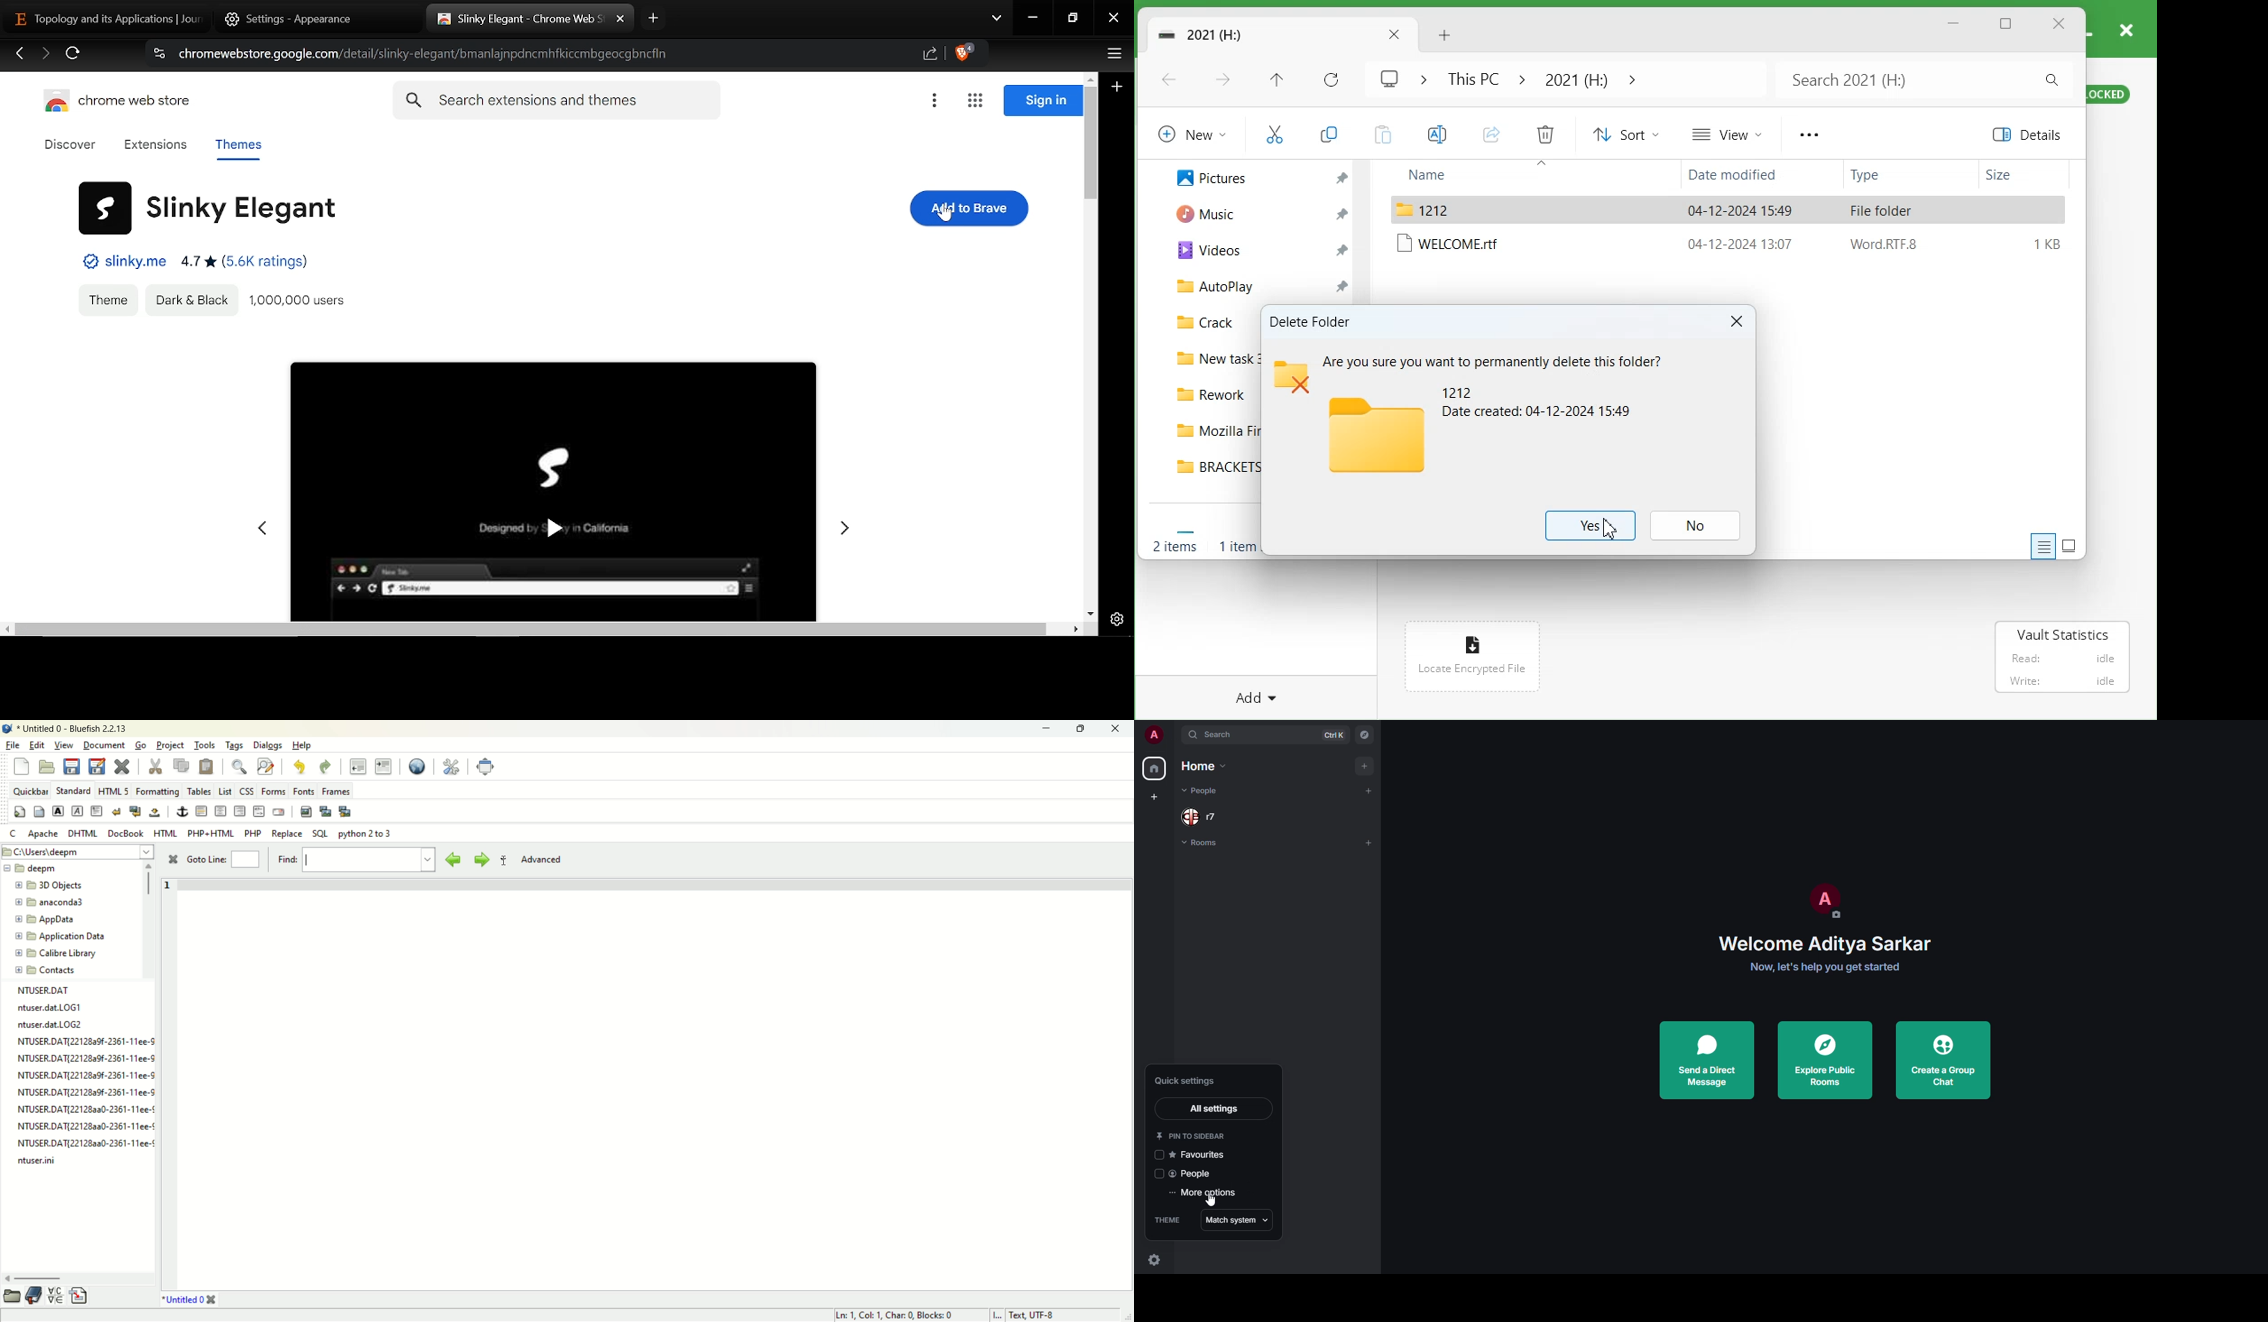  I want to click on preview in browser, so click(418, 766).